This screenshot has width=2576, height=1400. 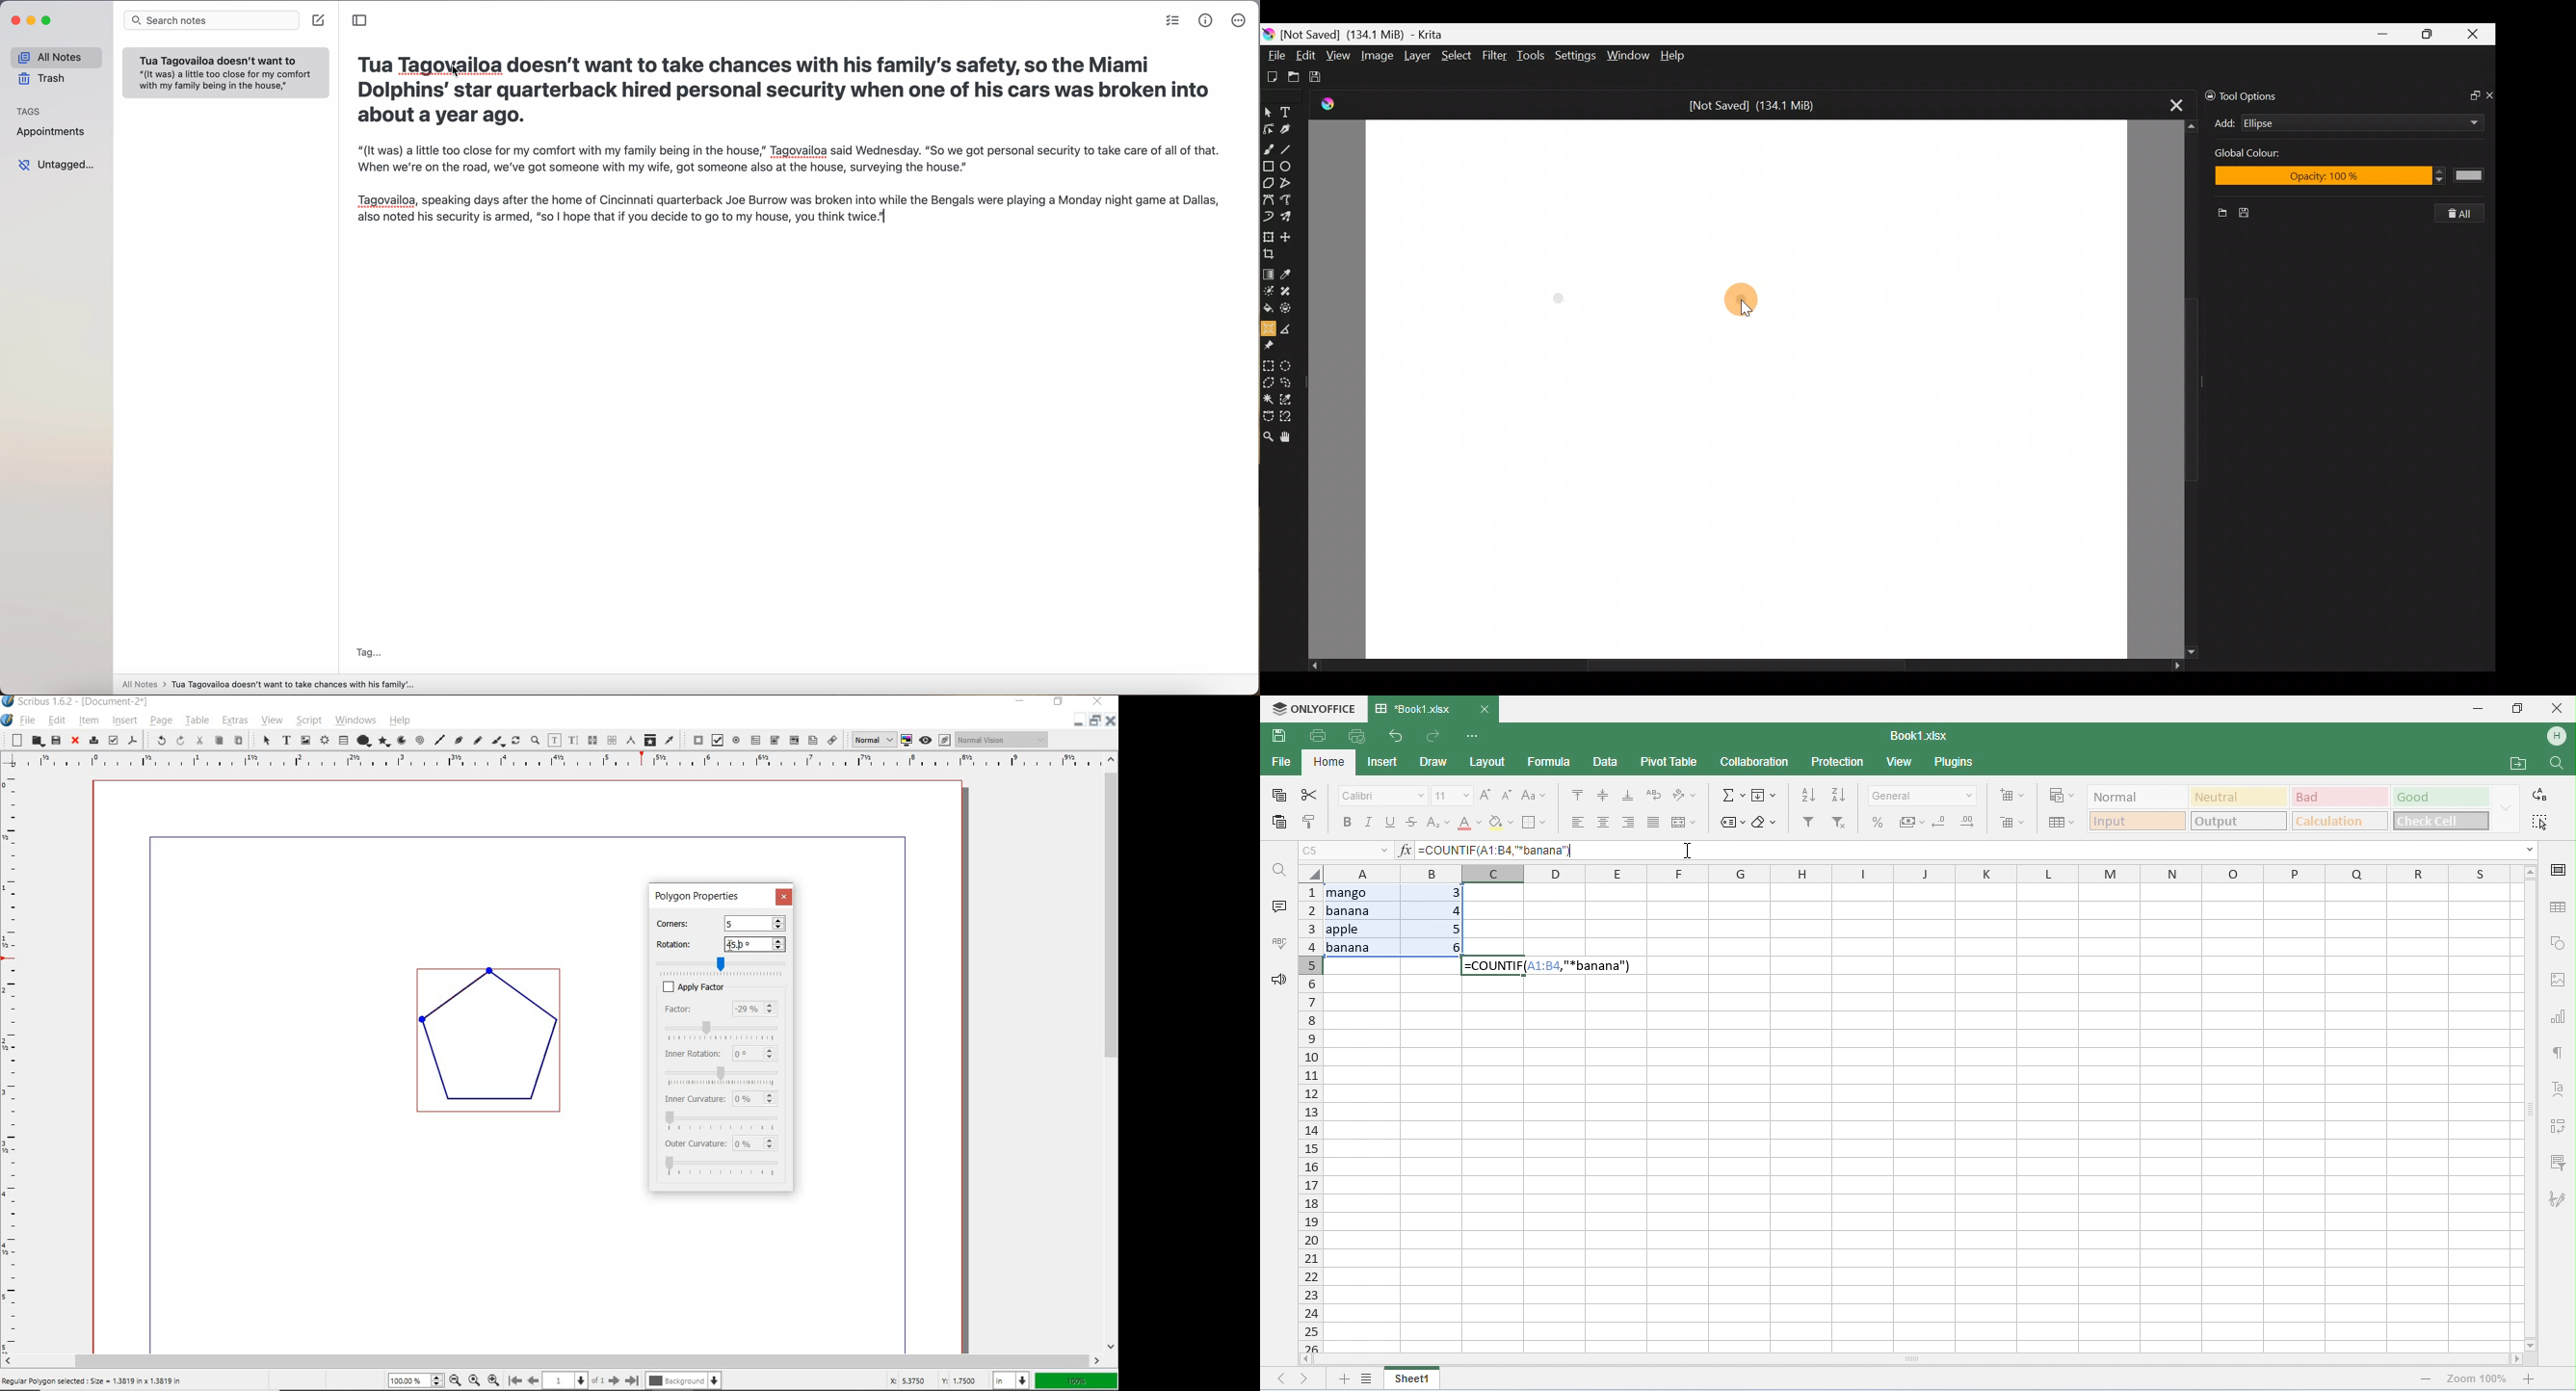 I want to click on outer curvature input, so click(x=758, y=1144).